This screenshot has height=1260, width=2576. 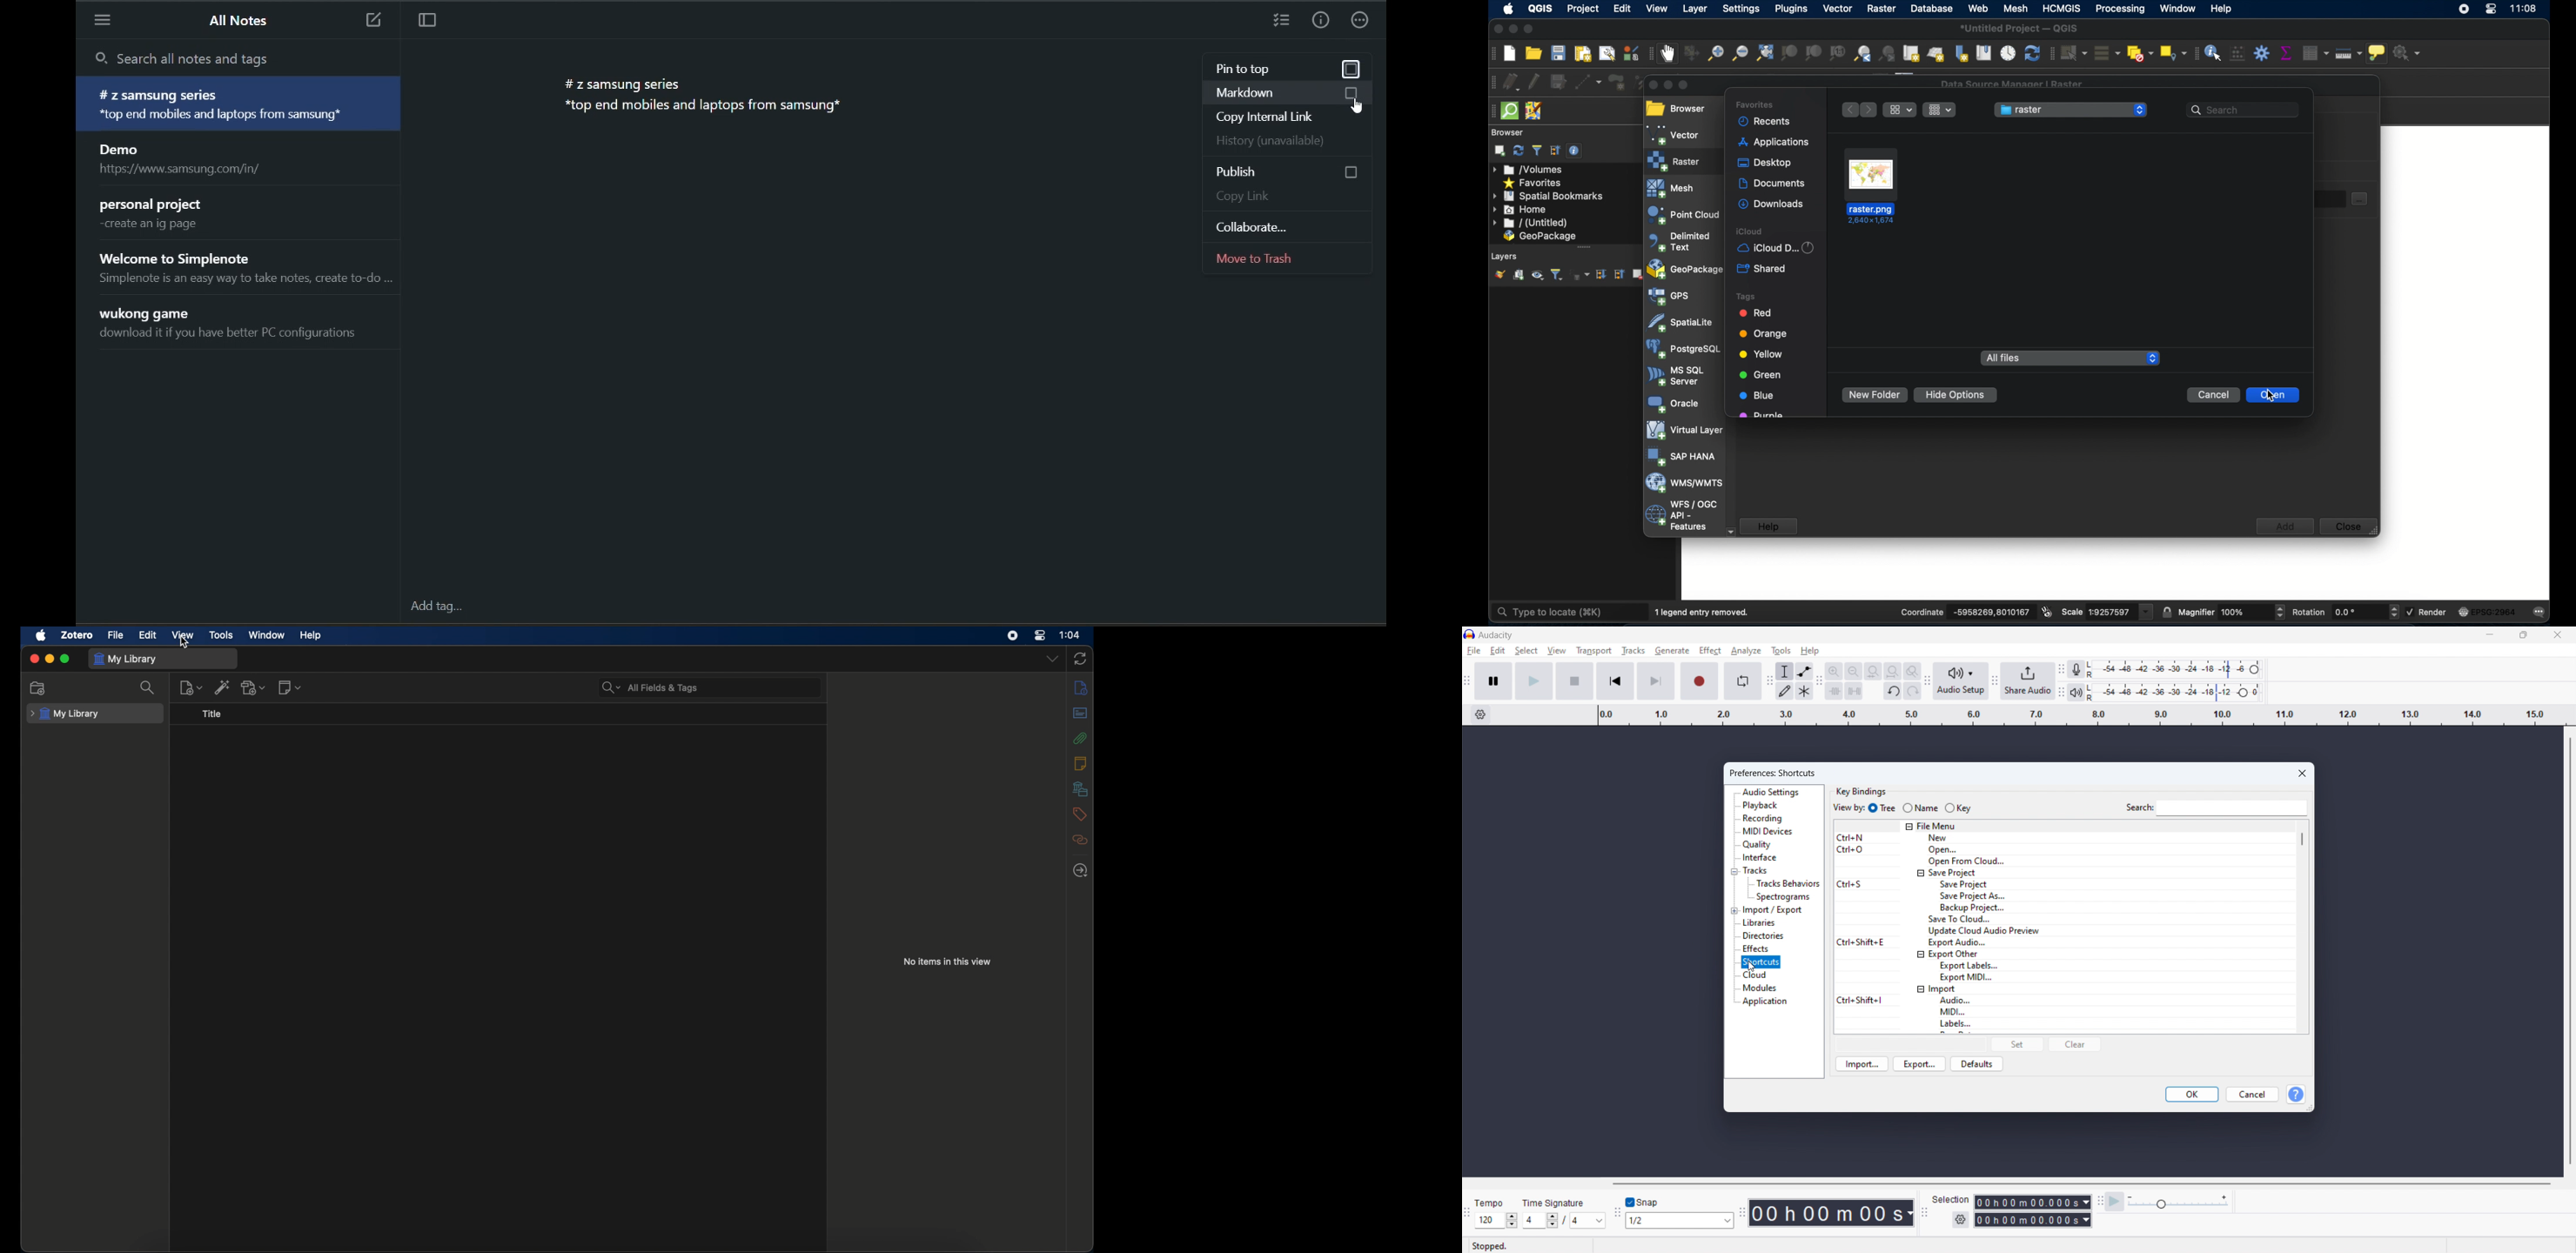 I want to click on Duration measurement, so click(x=1911, y=1214).